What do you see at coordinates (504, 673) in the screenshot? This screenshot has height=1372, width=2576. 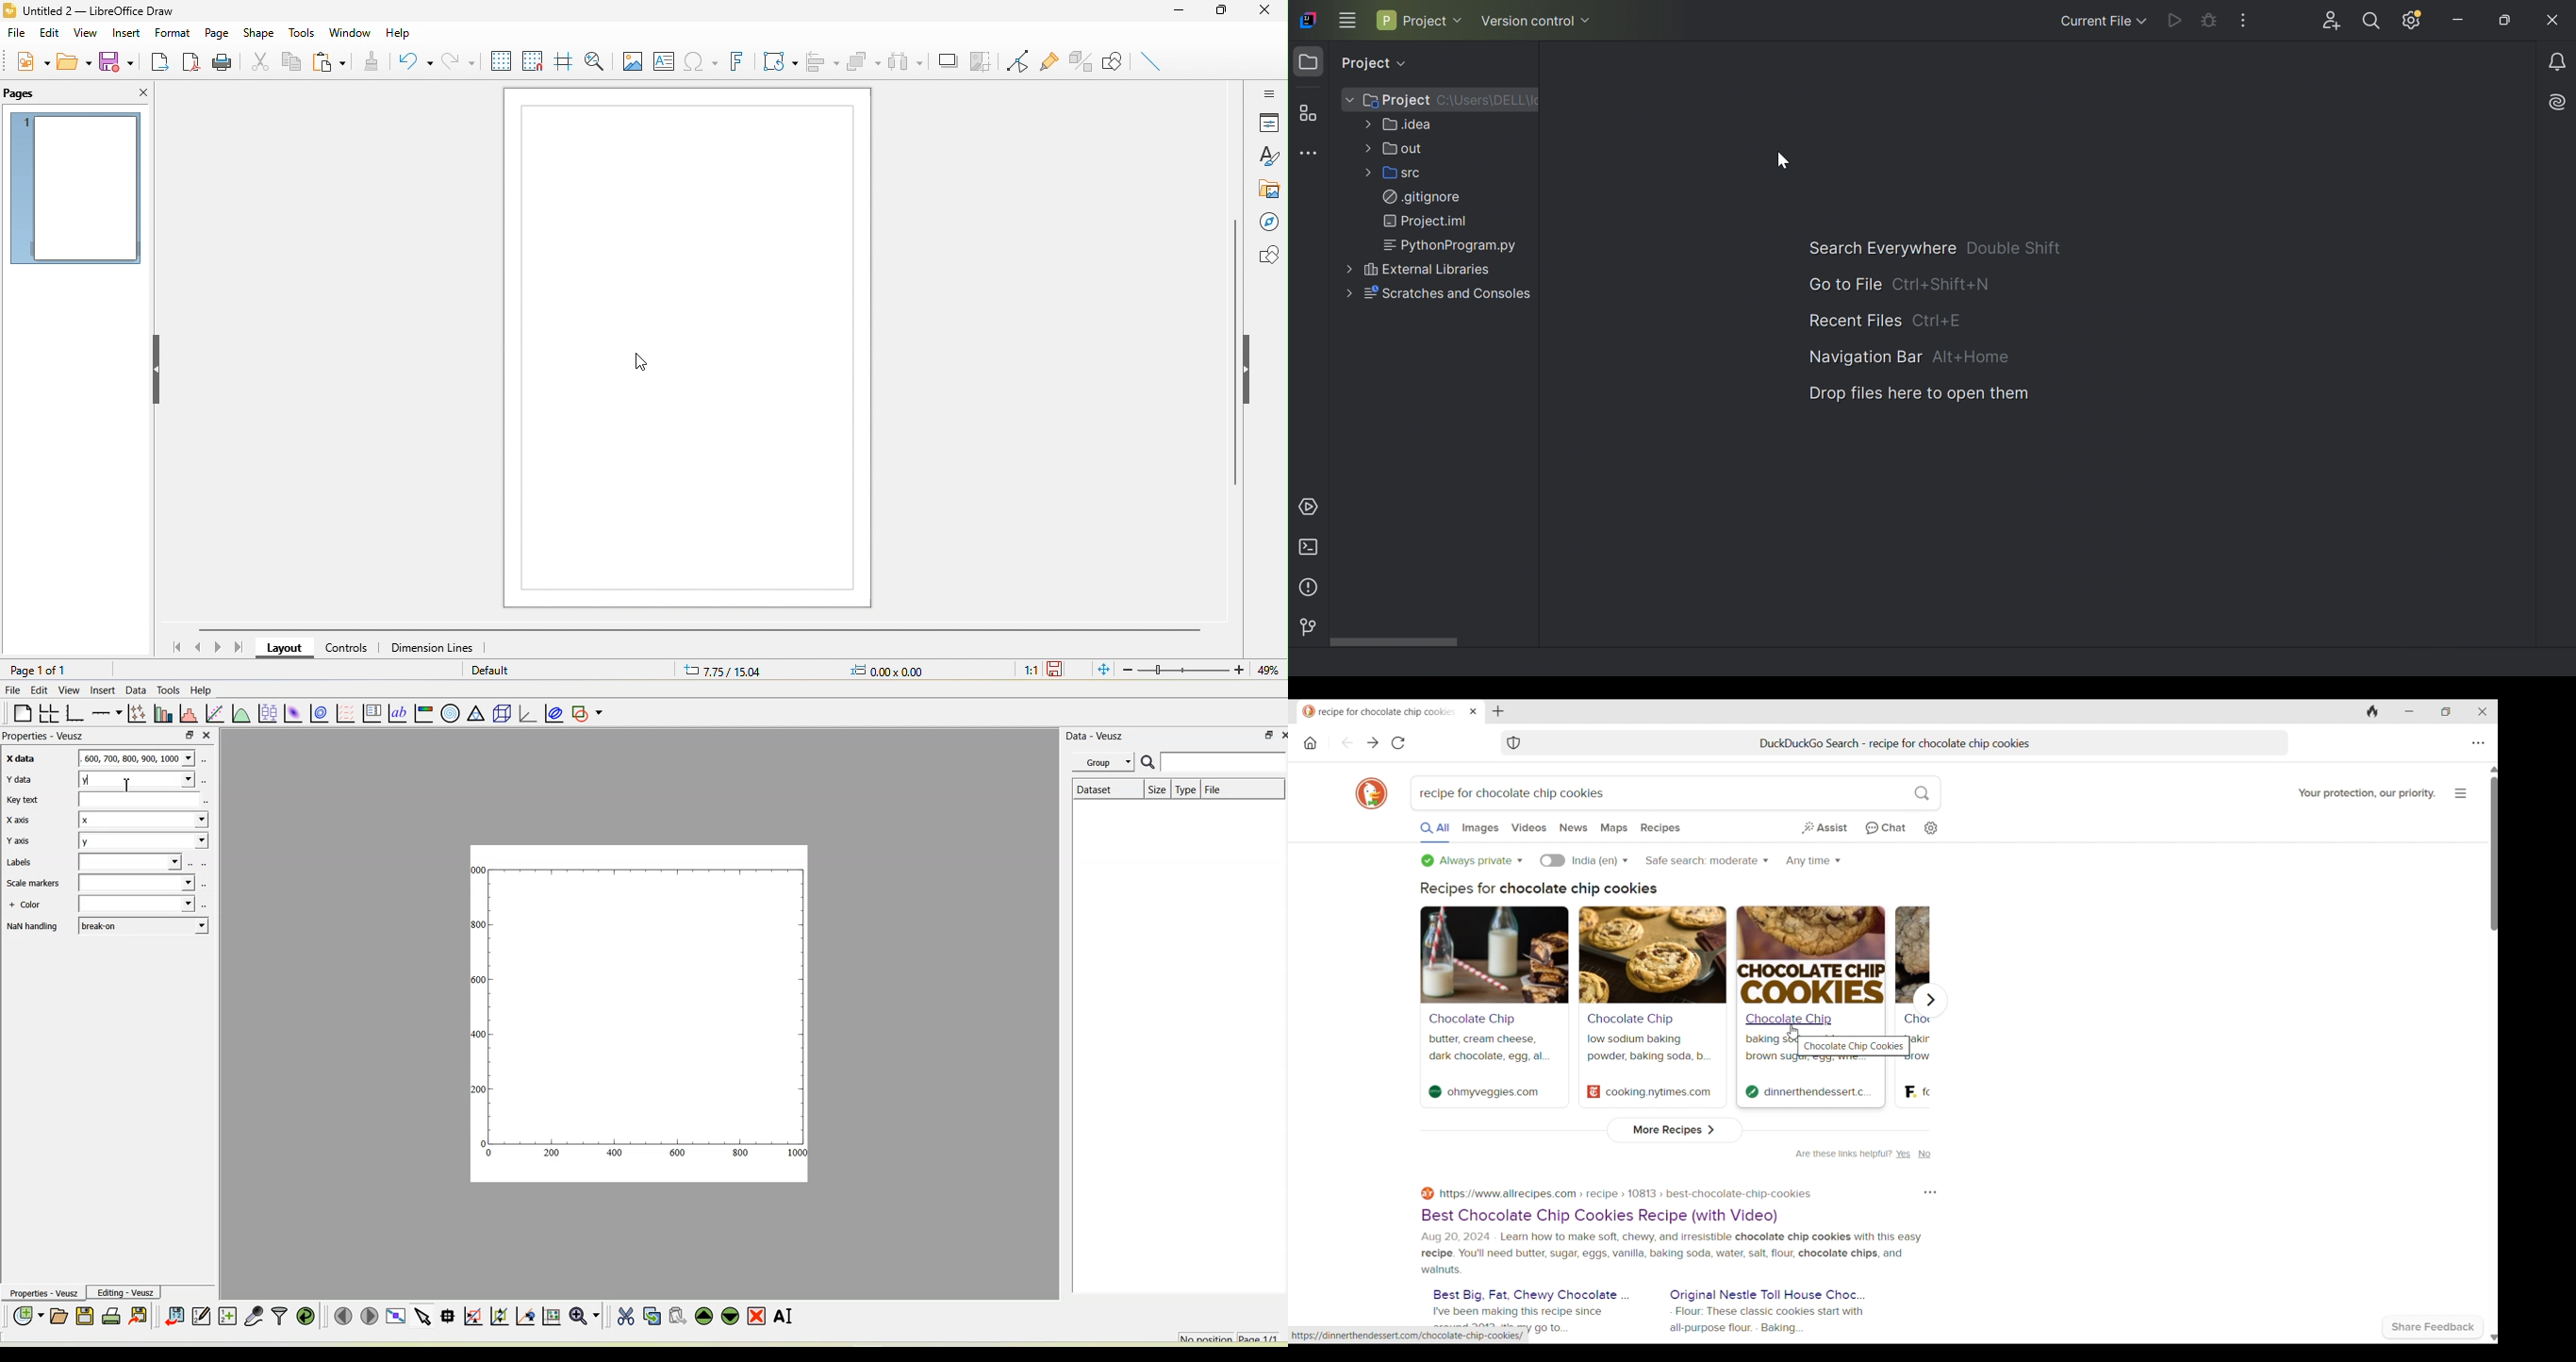 I see `default` at bounding box center [504, 673].